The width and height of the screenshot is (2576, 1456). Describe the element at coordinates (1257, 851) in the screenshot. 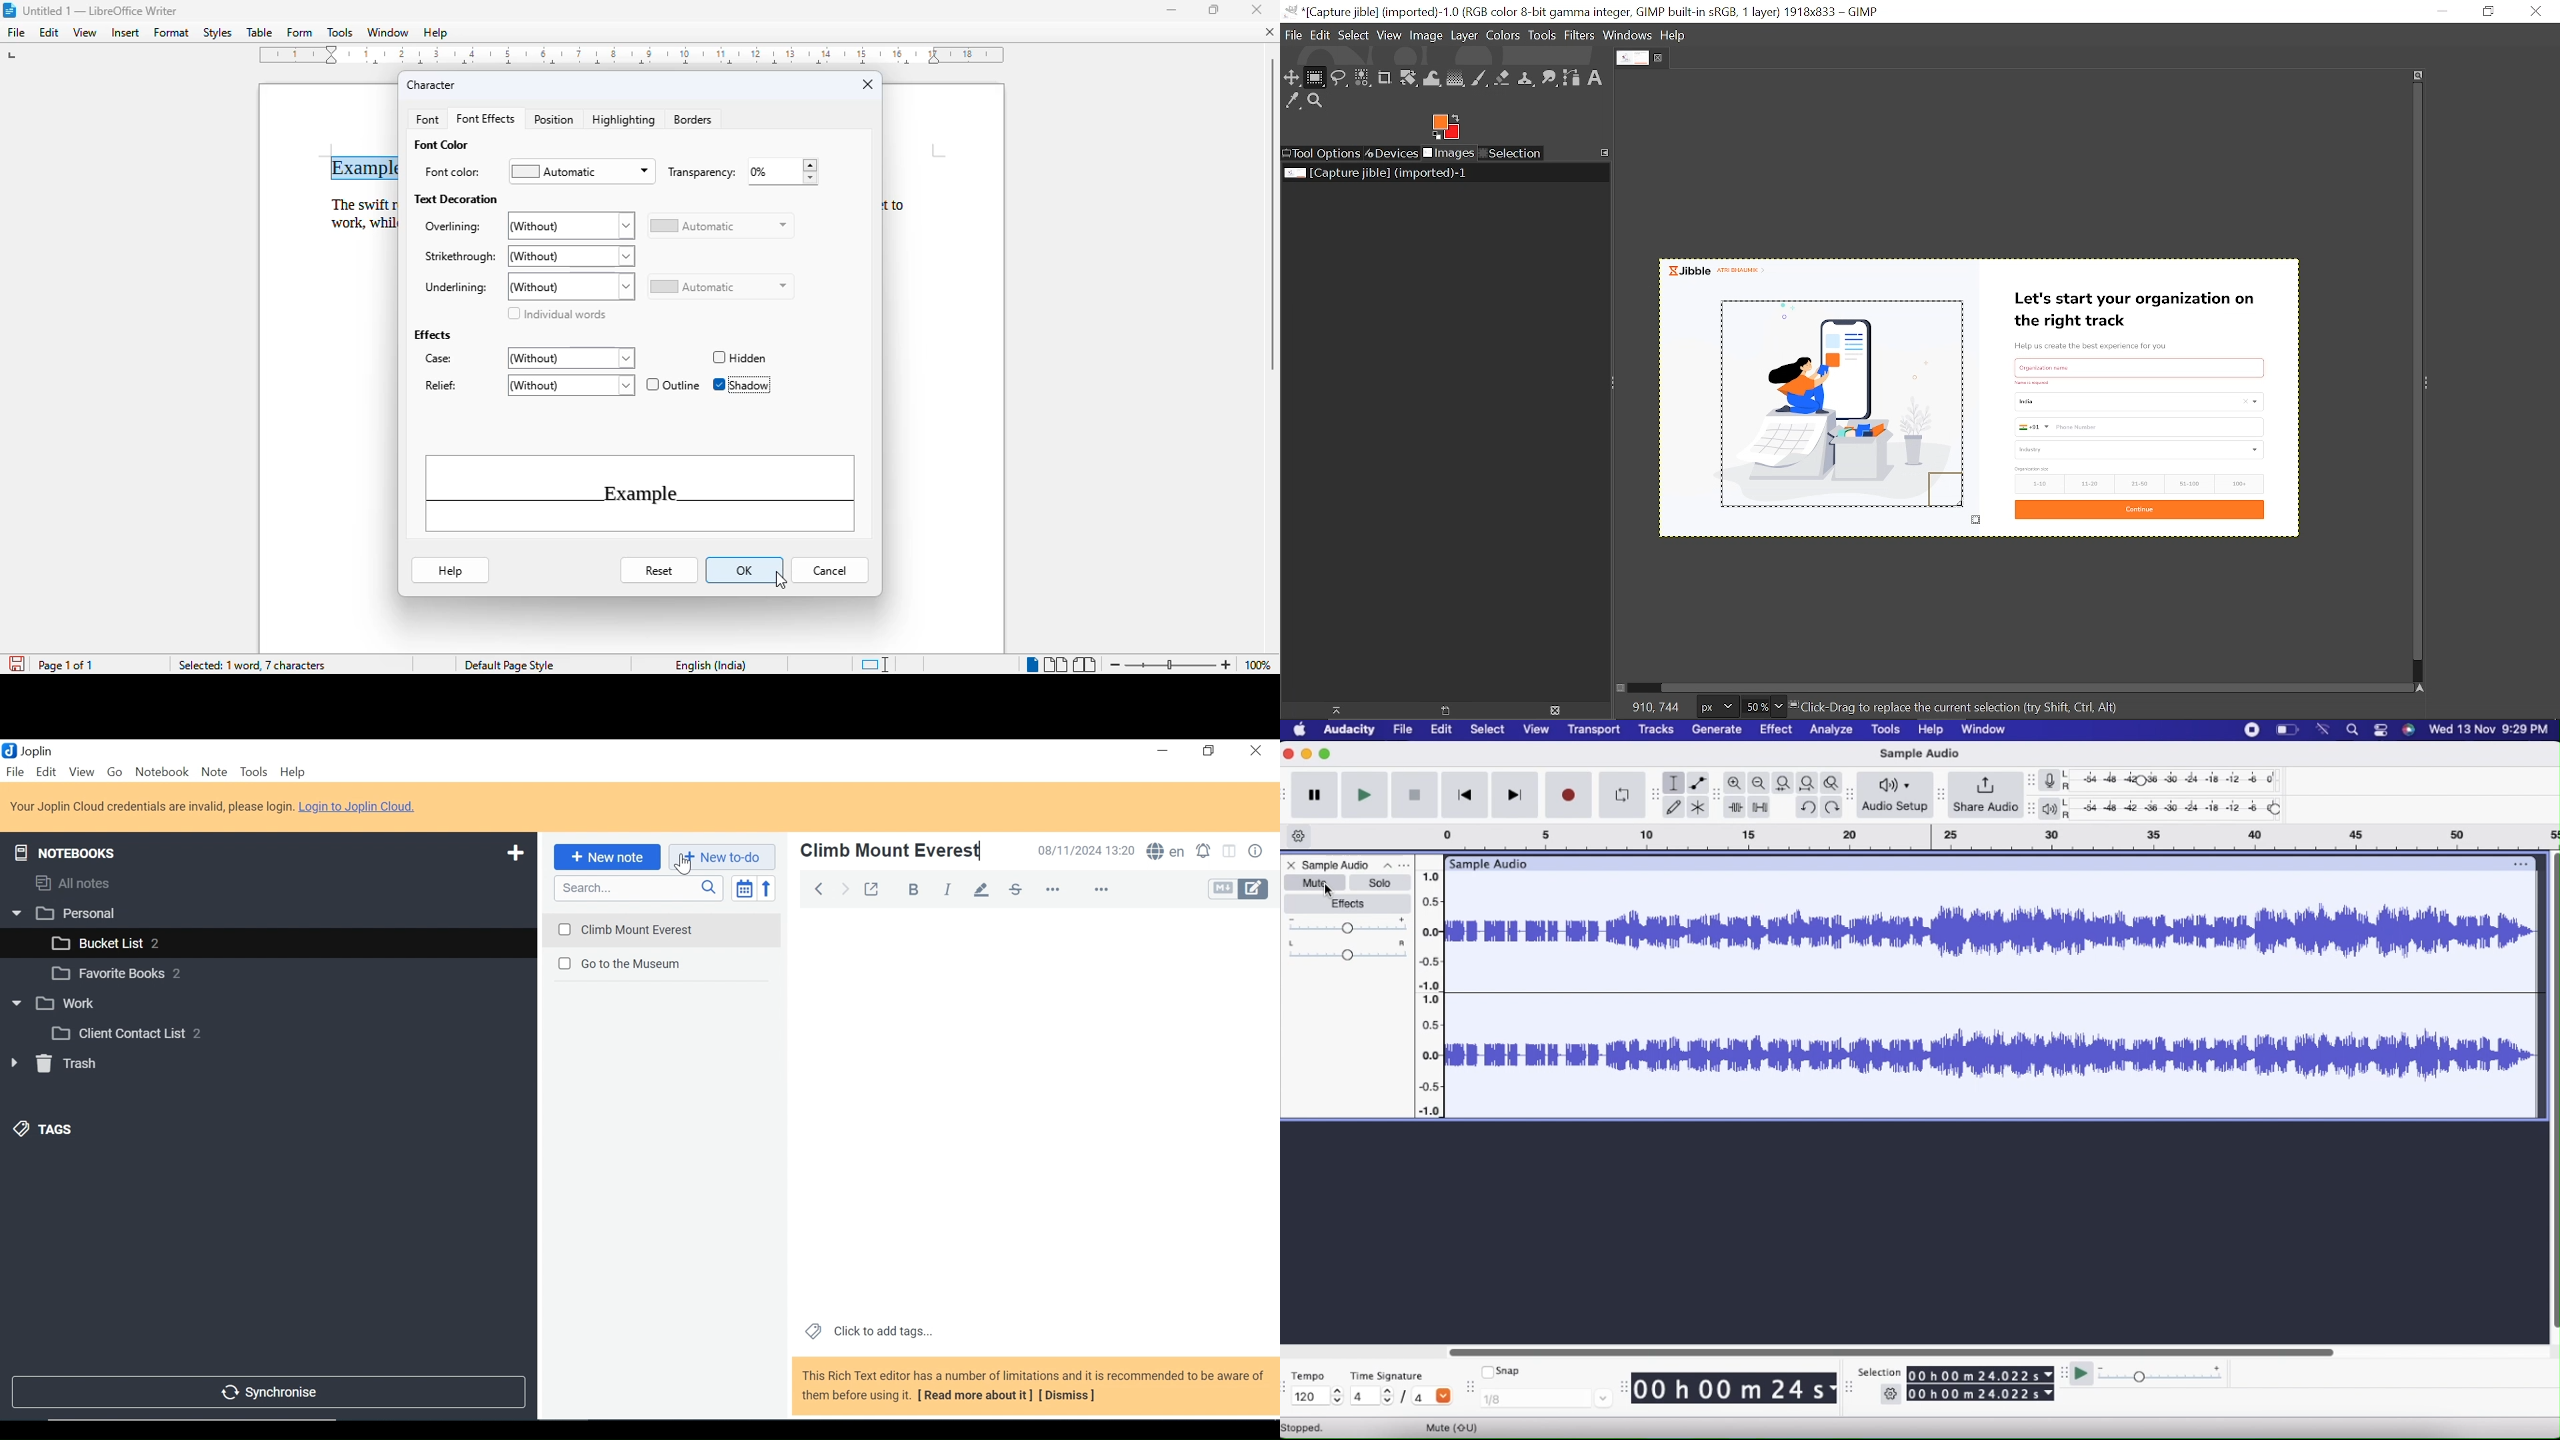

I see `Note Properties` at that location.